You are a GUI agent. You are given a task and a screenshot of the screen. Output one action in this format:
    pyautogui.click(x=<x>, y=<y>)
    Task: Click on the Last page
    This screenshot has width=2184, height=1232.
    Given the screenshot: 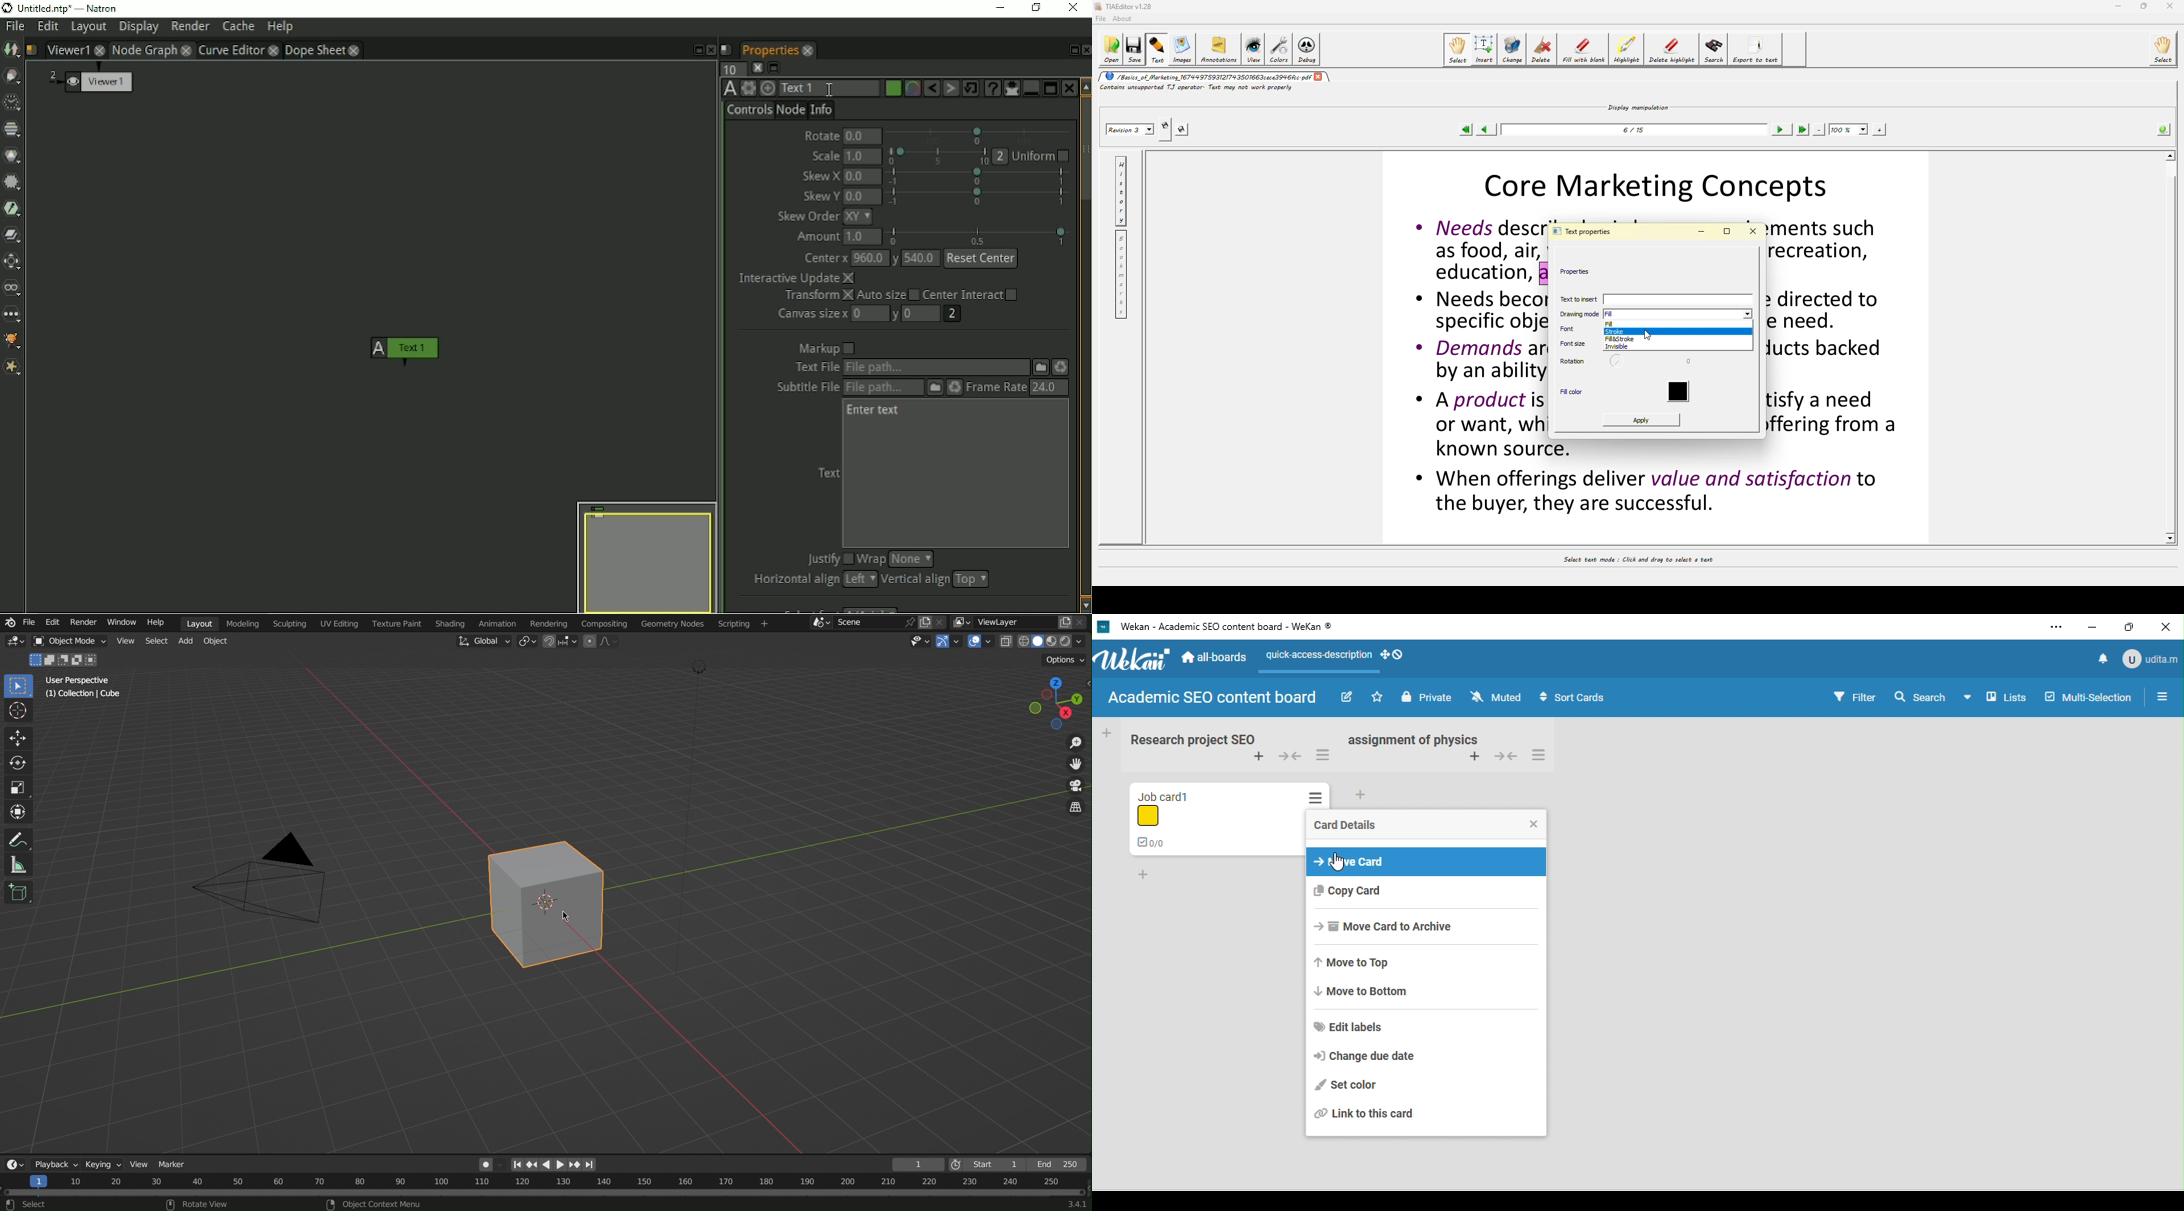 What is the action you would take?
    pyautogui.click(x=589, y=1166)
    